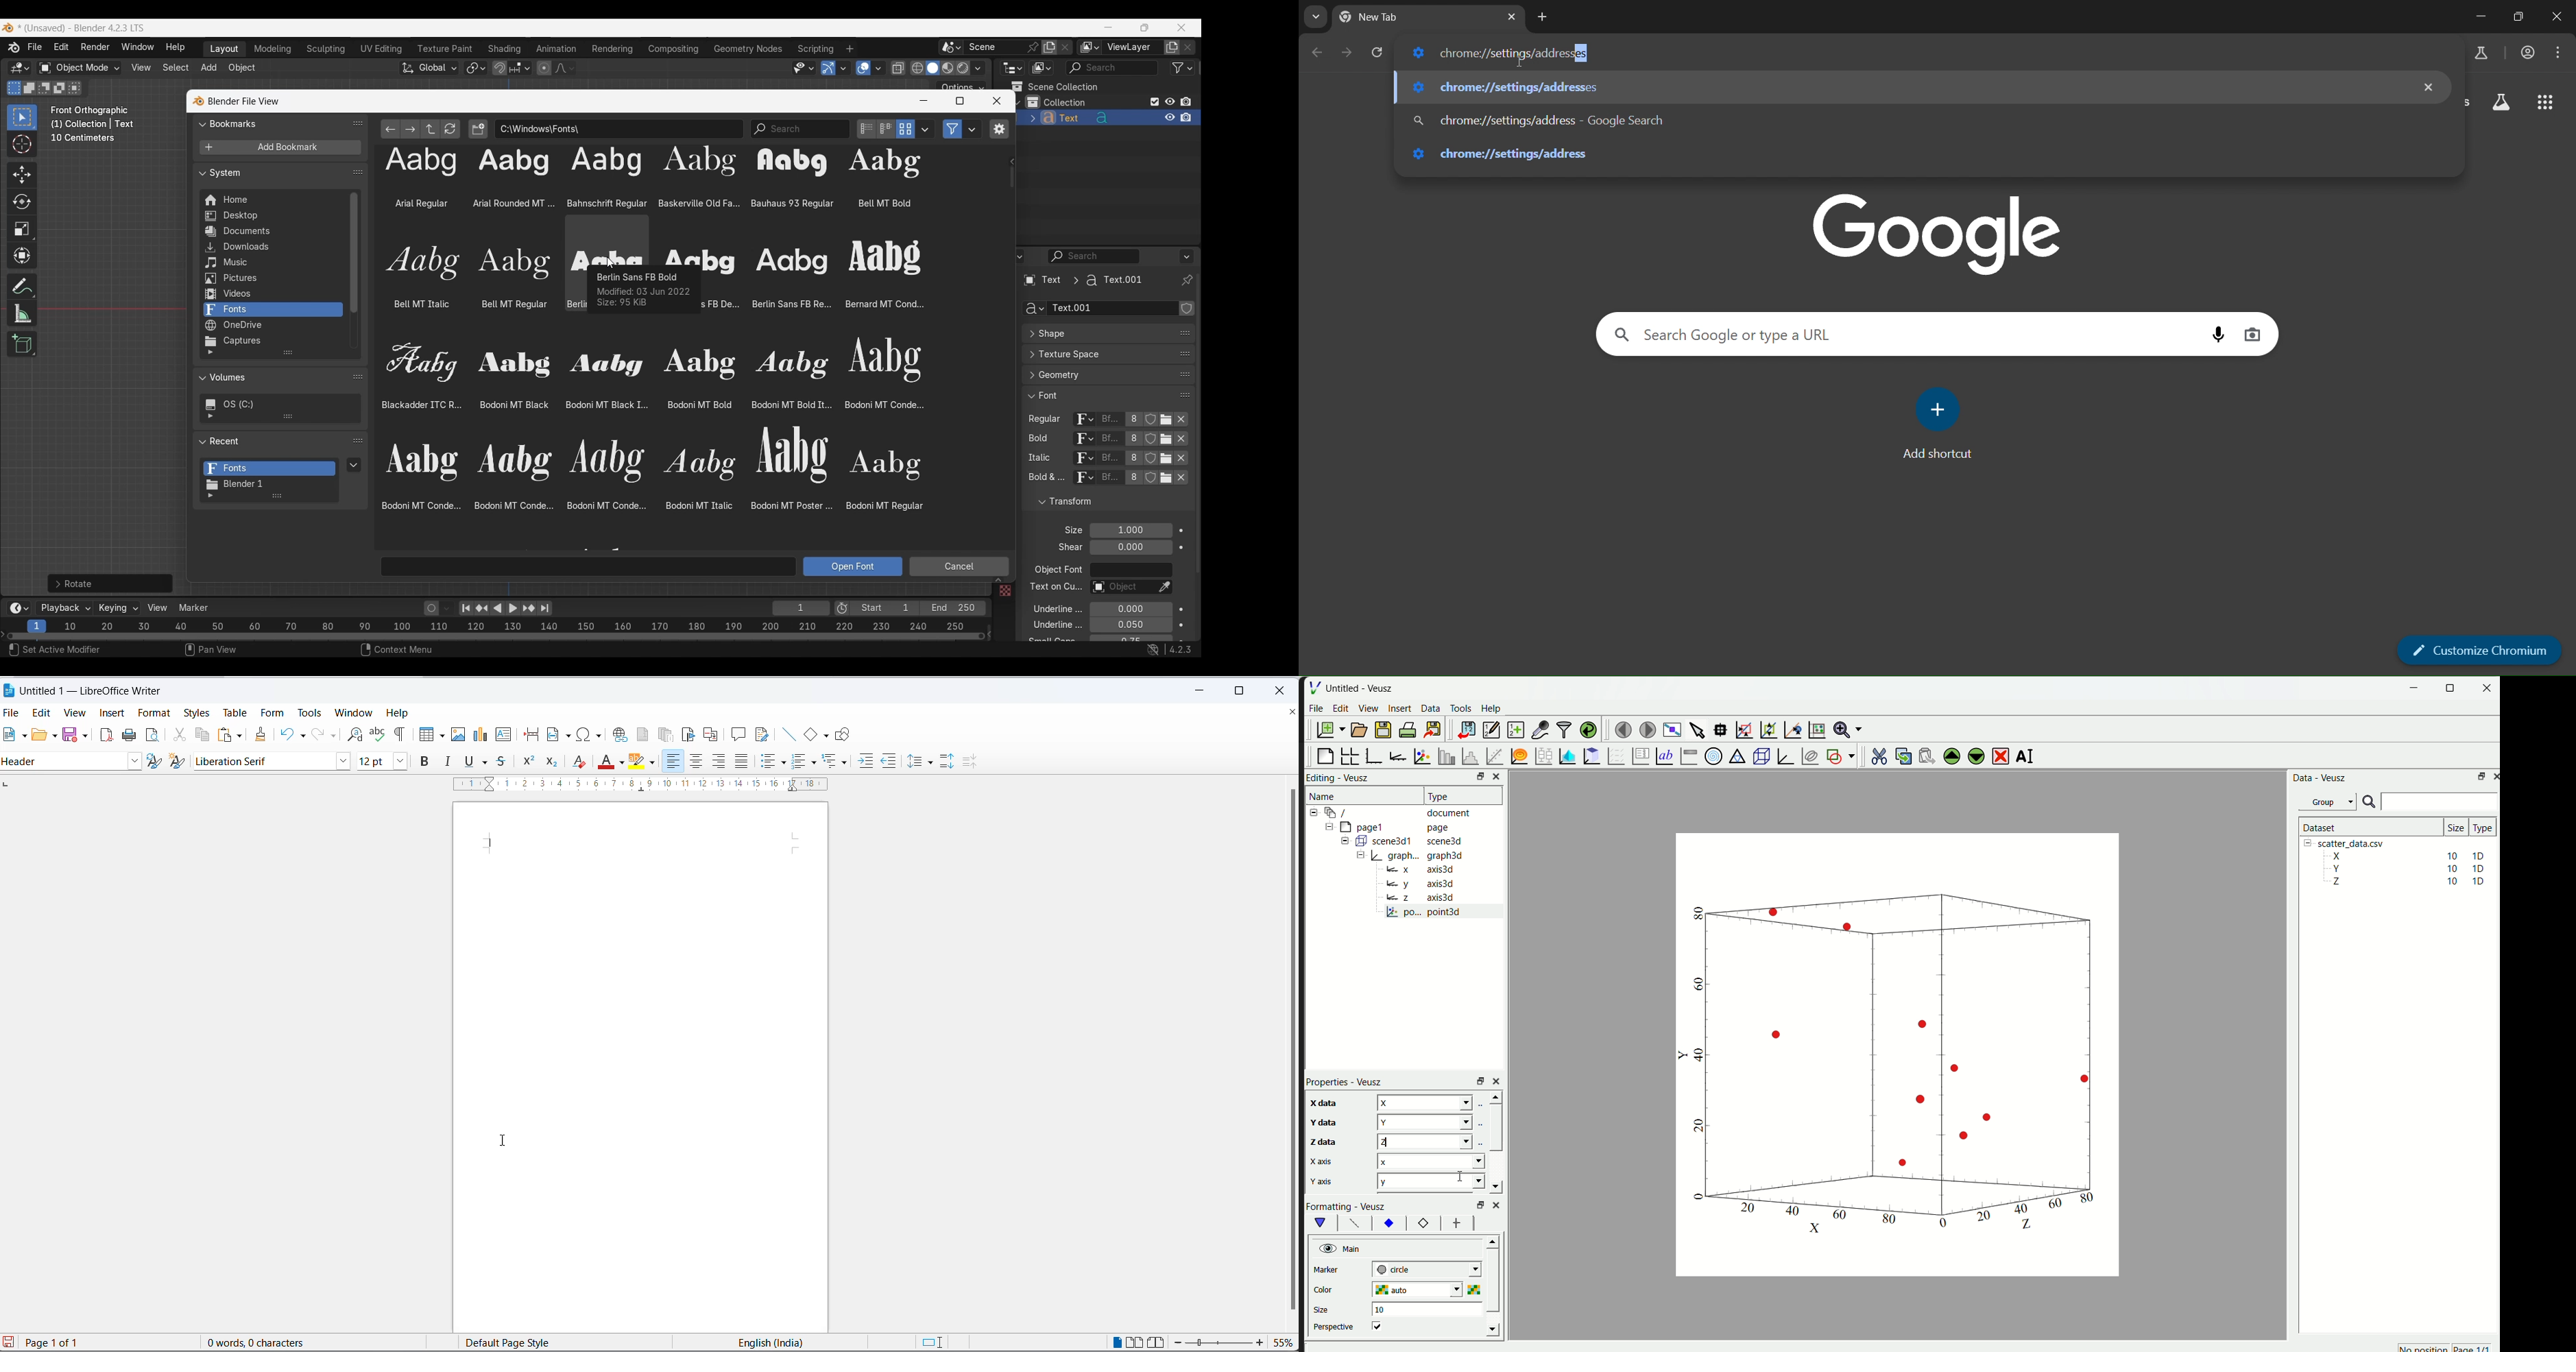 The width and height of the screenshot is (2576, 1372). Describe the element at coordinates (973, 129) in the screenshot. I see `Filter settings` at that location.